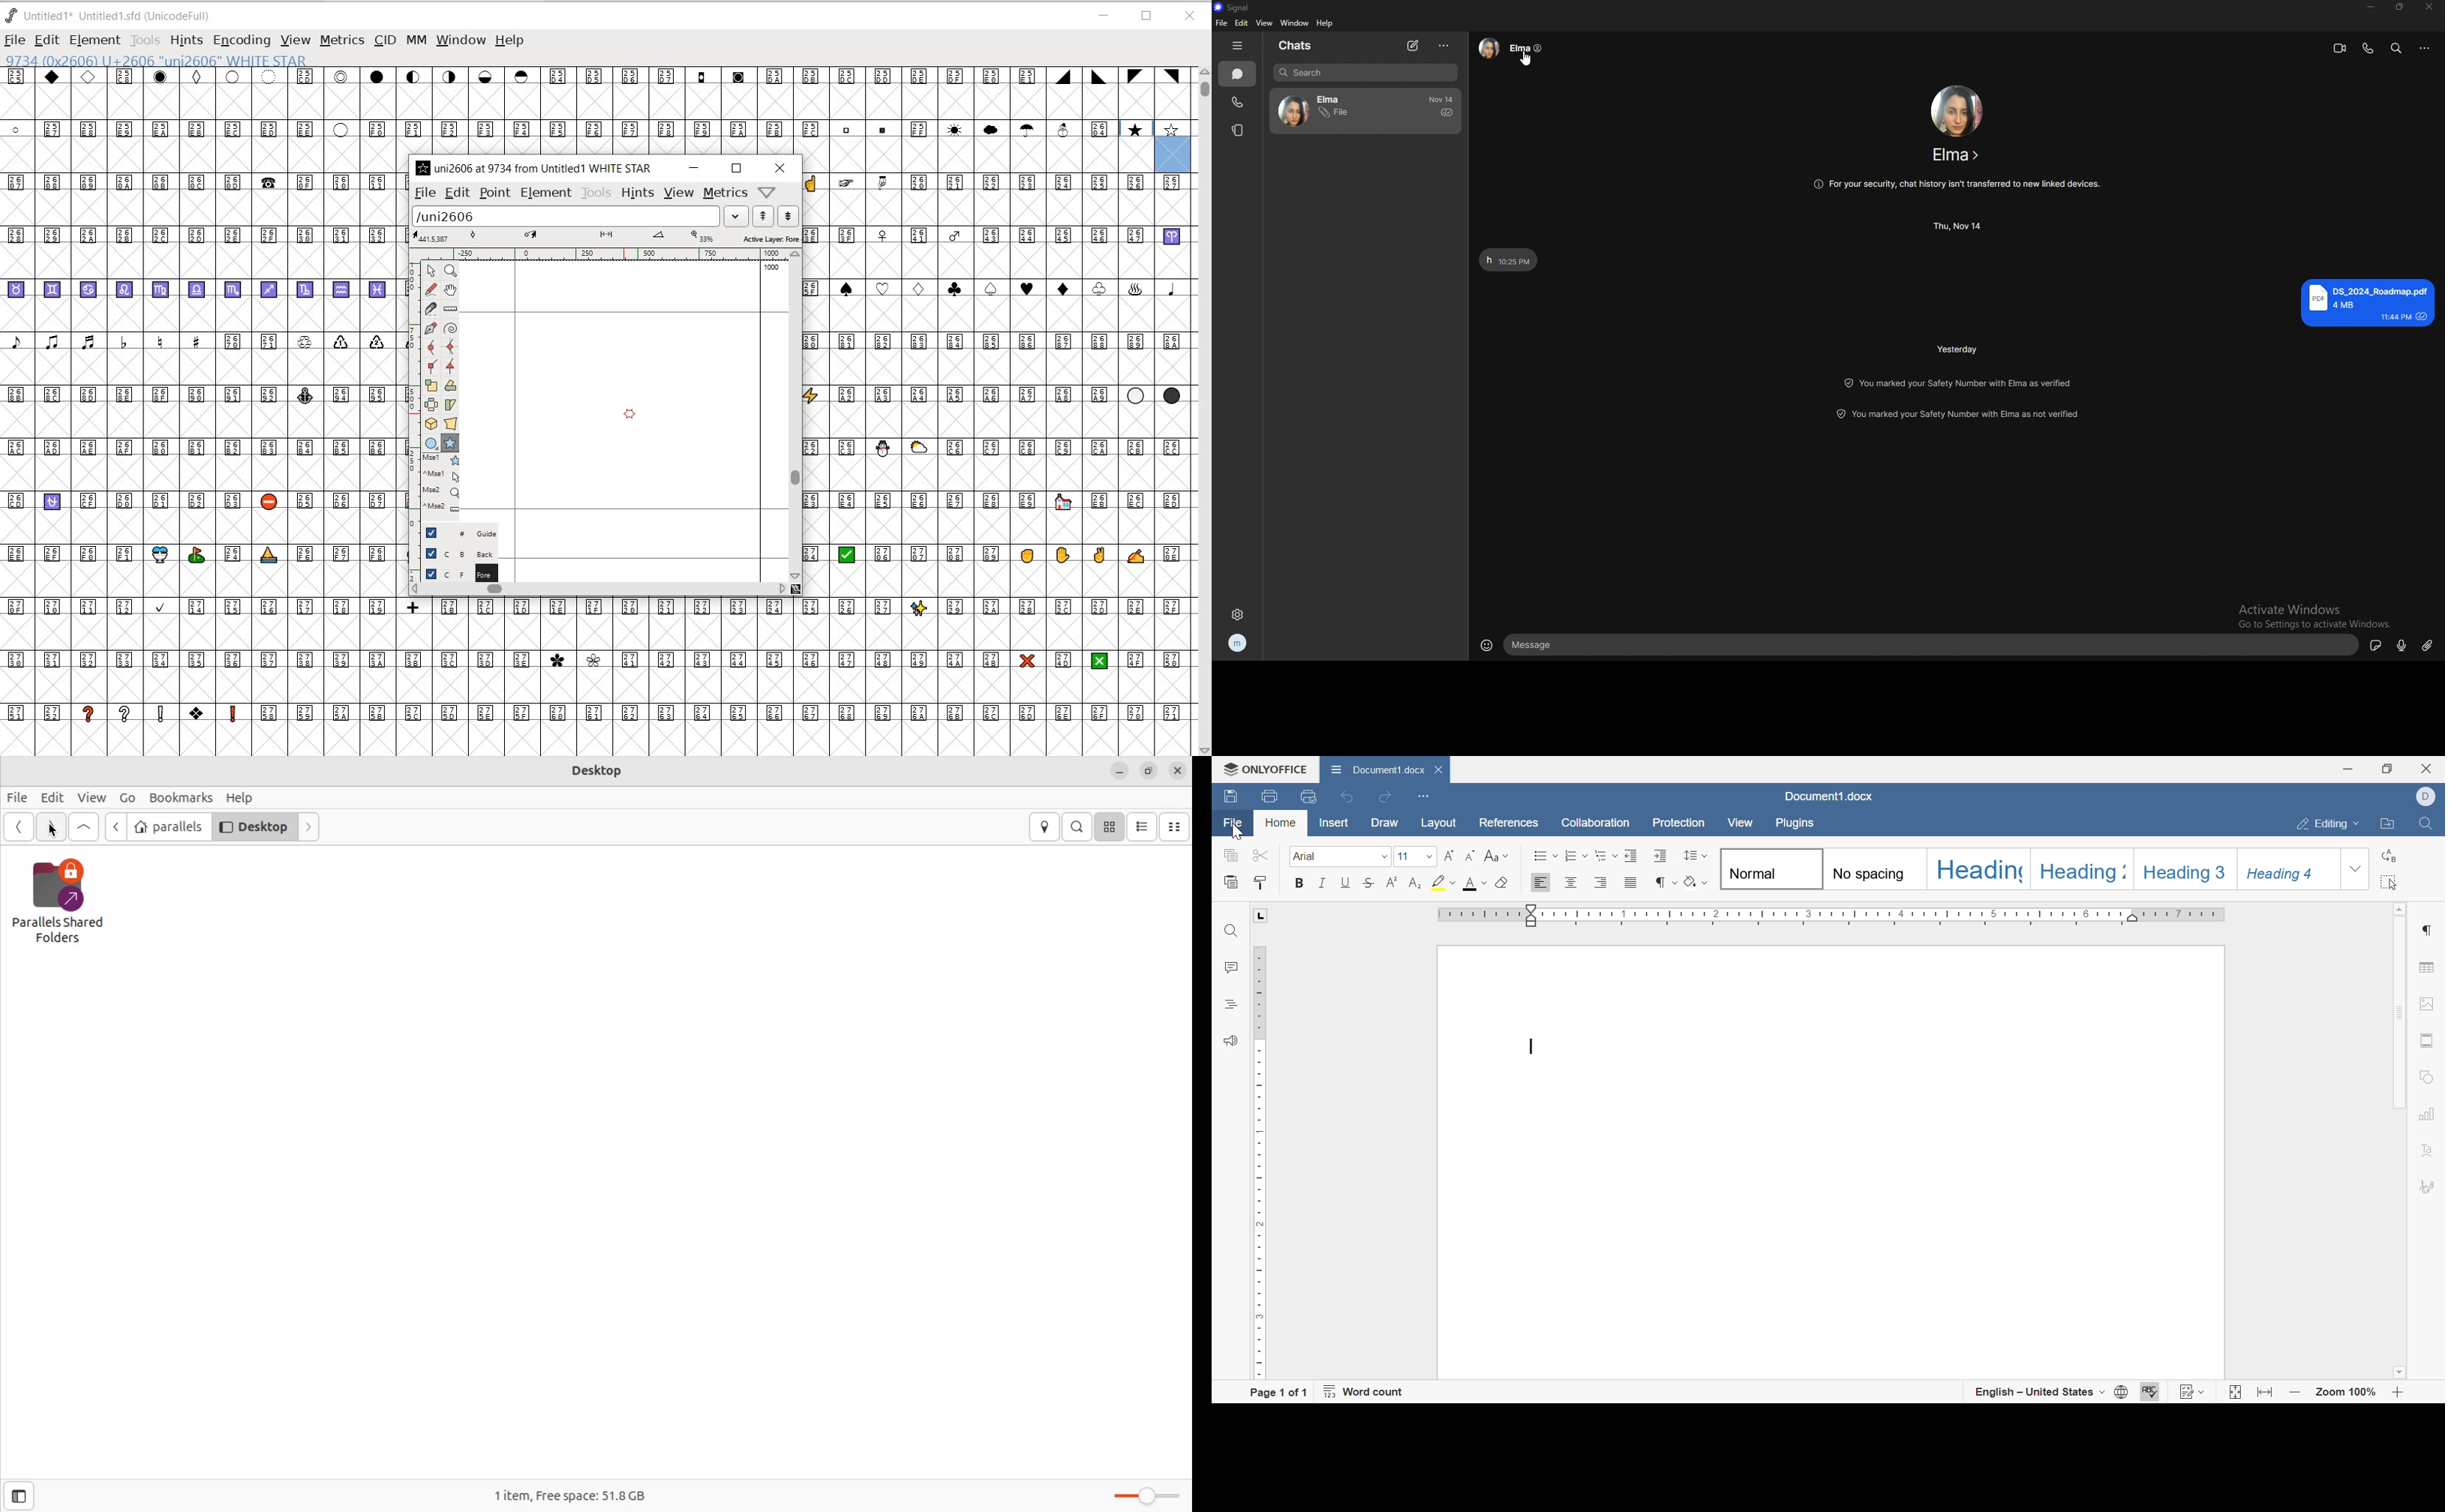 The width and height of the screenshot is (2464, 1512). I want to click on cursor on file, so click(1241, 832).